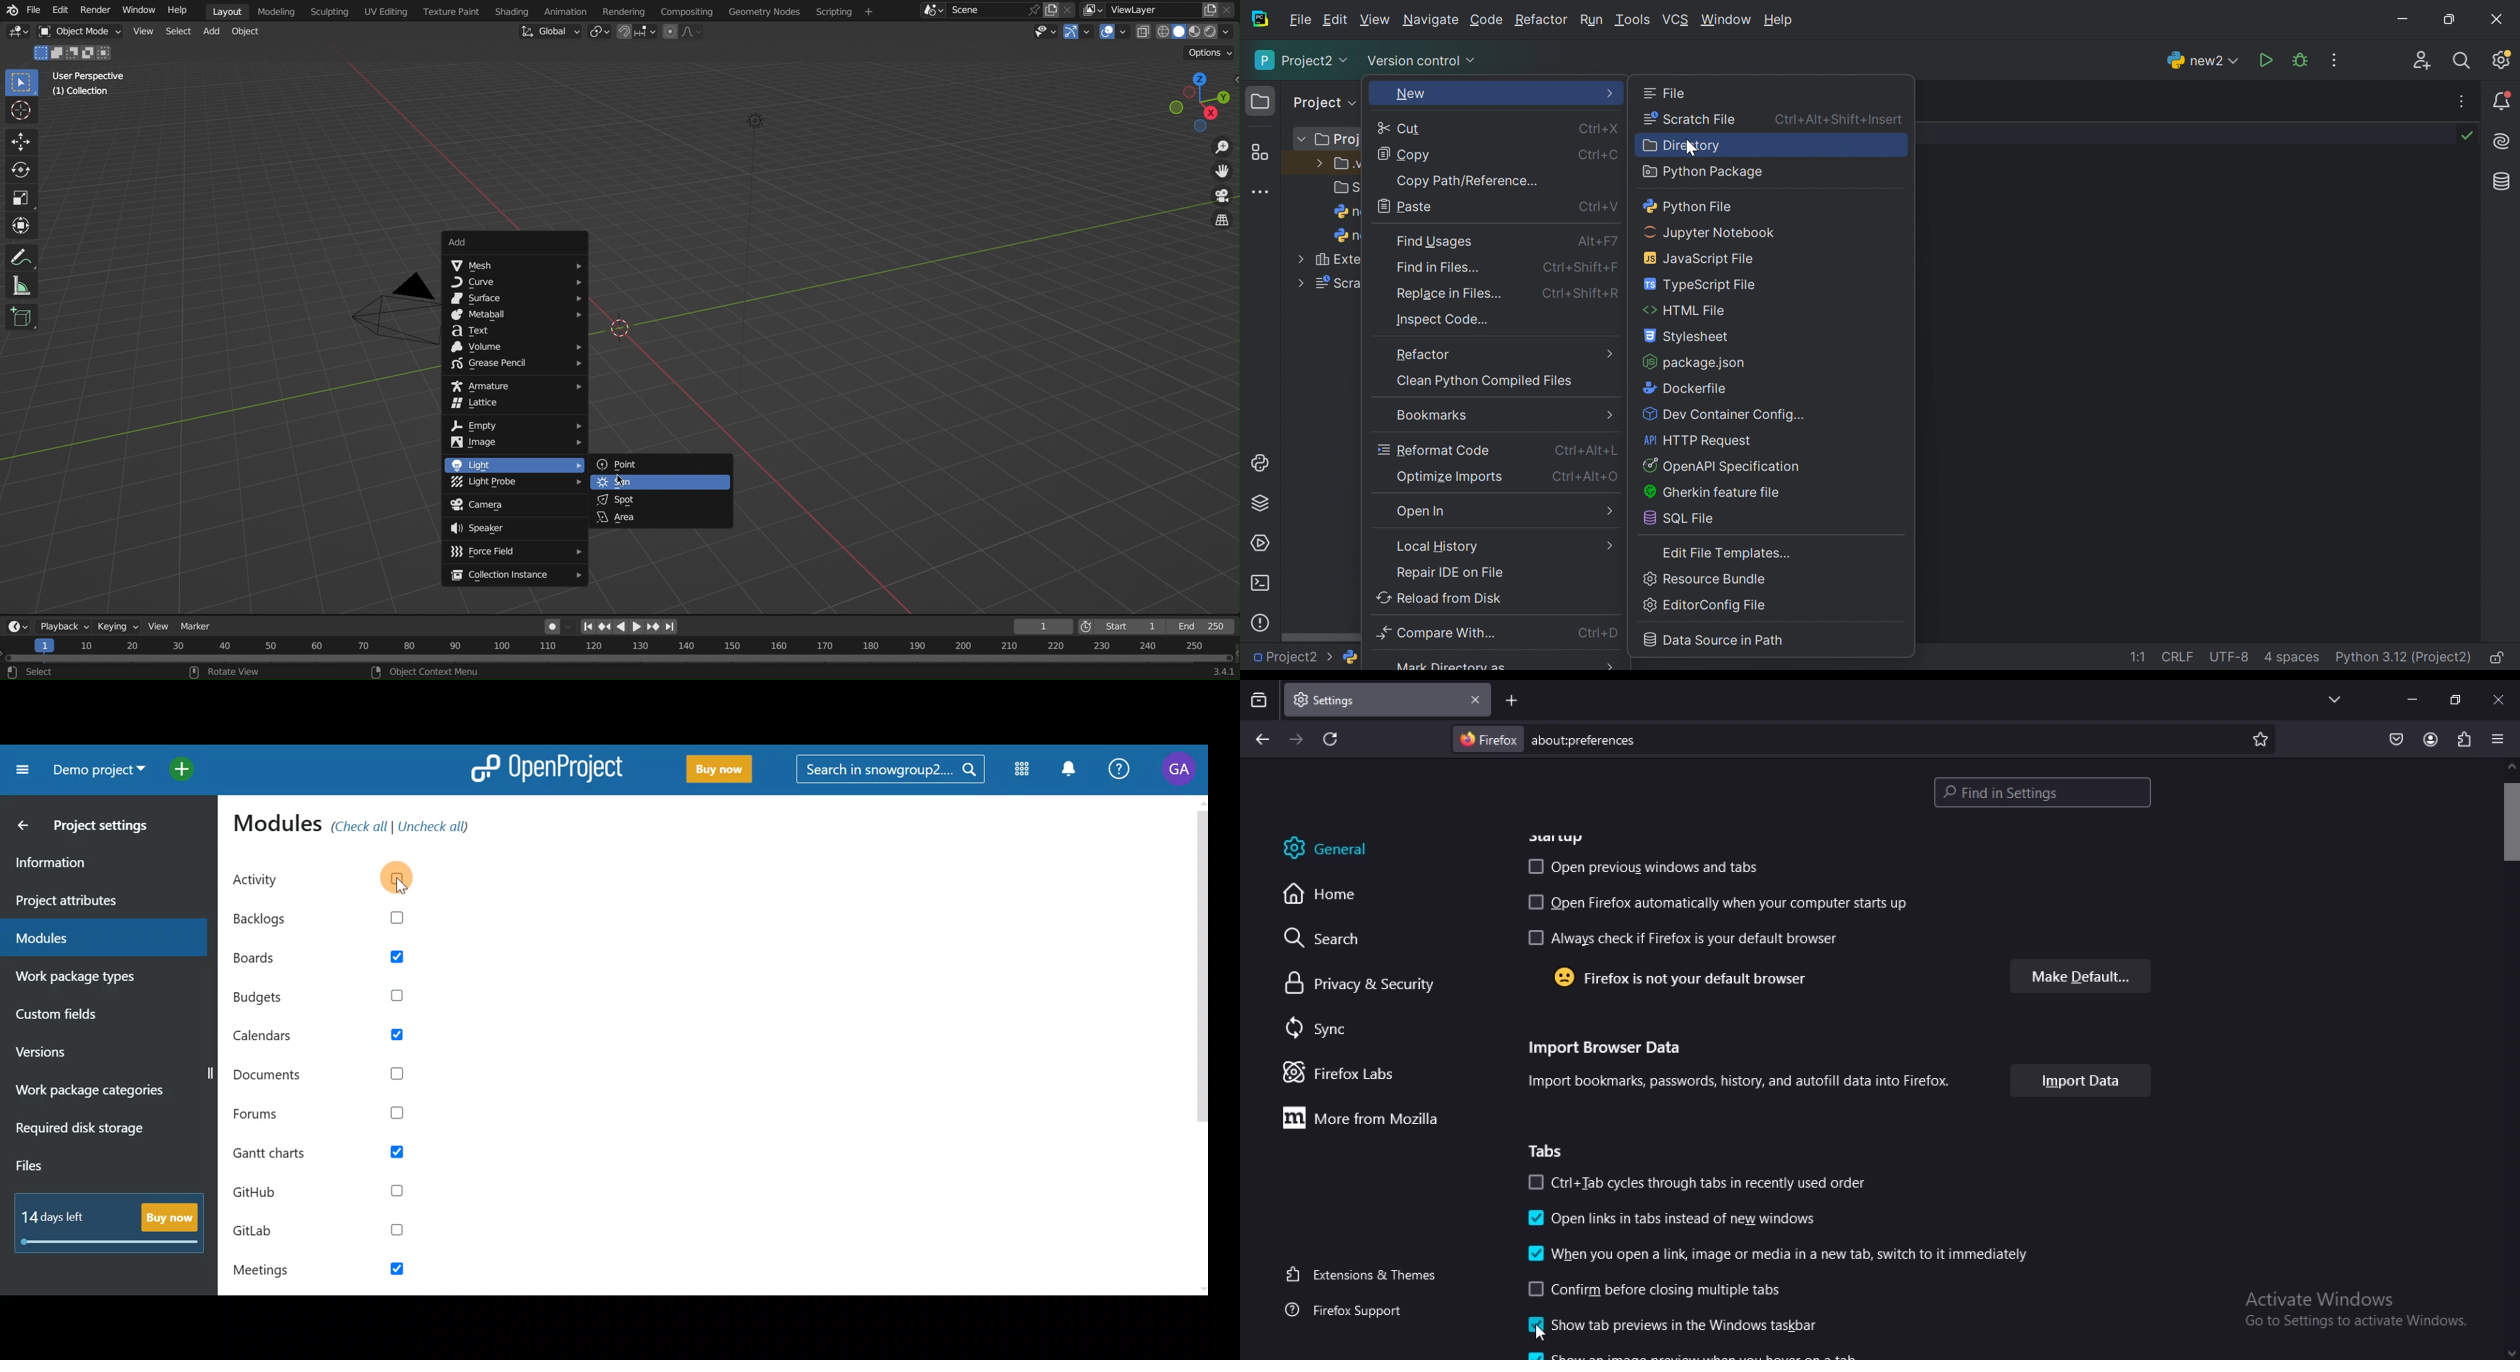 The height and width of the screenshot is (1372, 2520). I want to click on Spot, so click(661, 499).